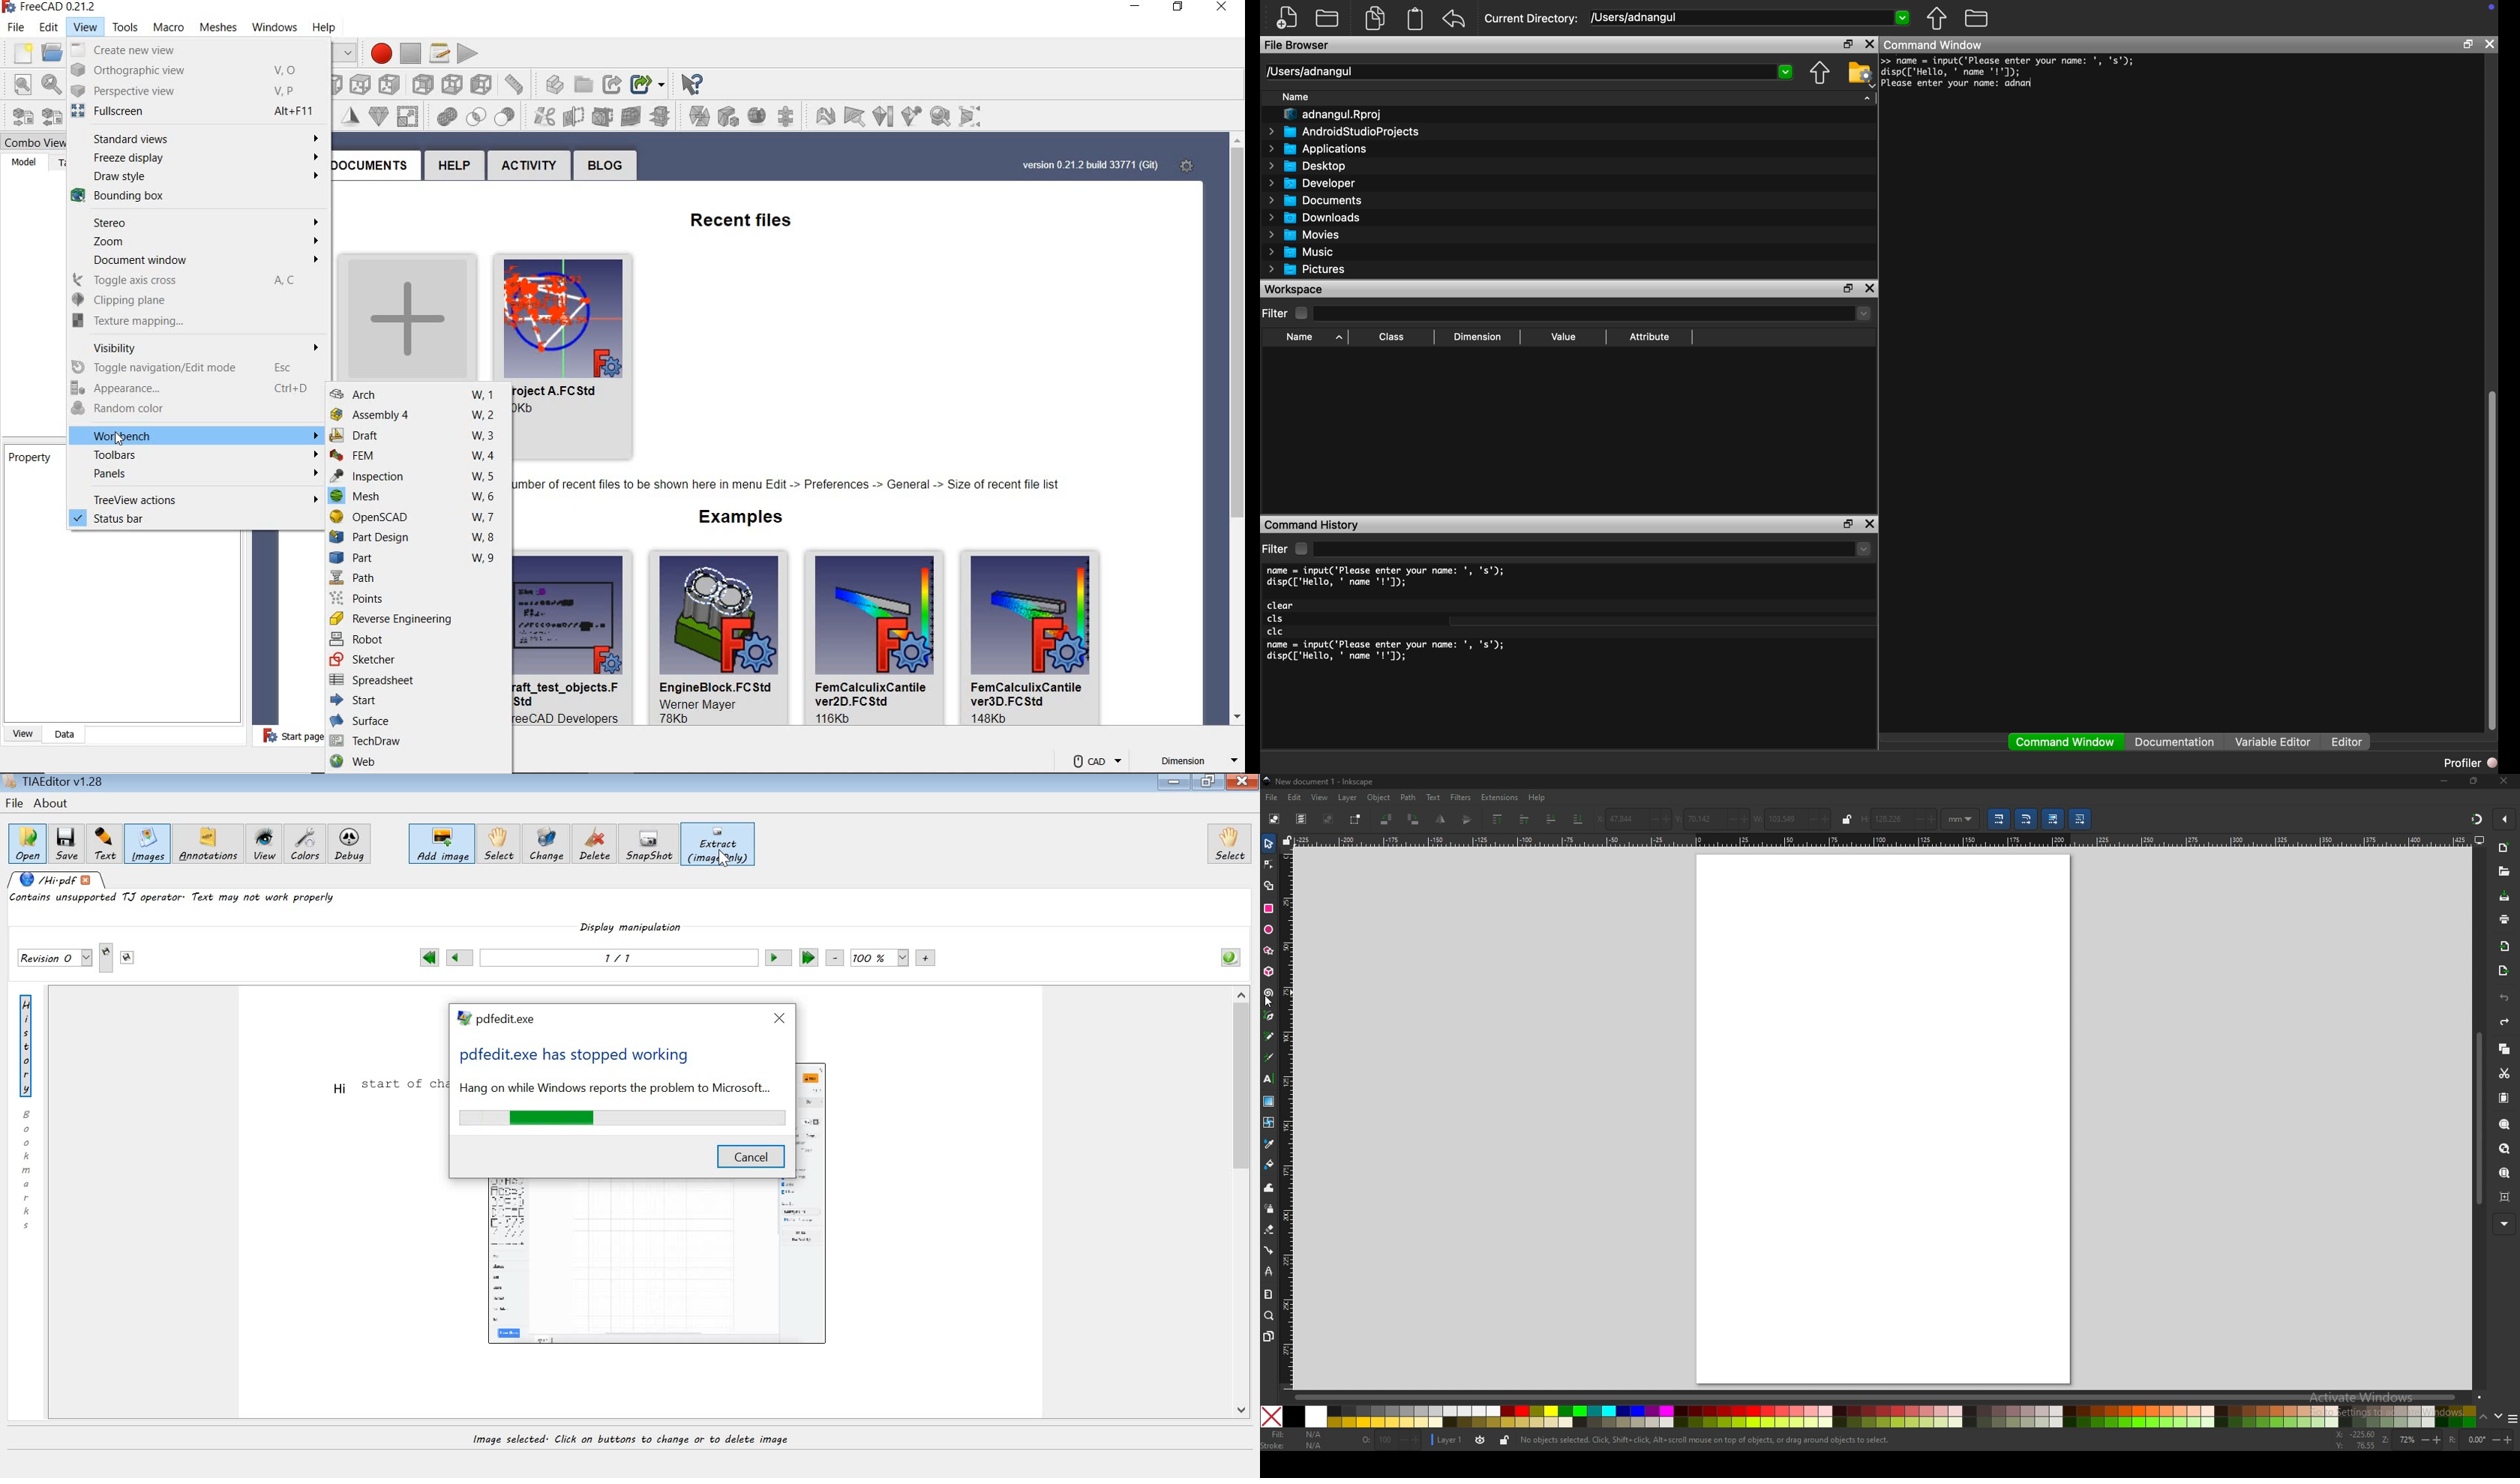  I want to click on dimension, so click(1198, 762).